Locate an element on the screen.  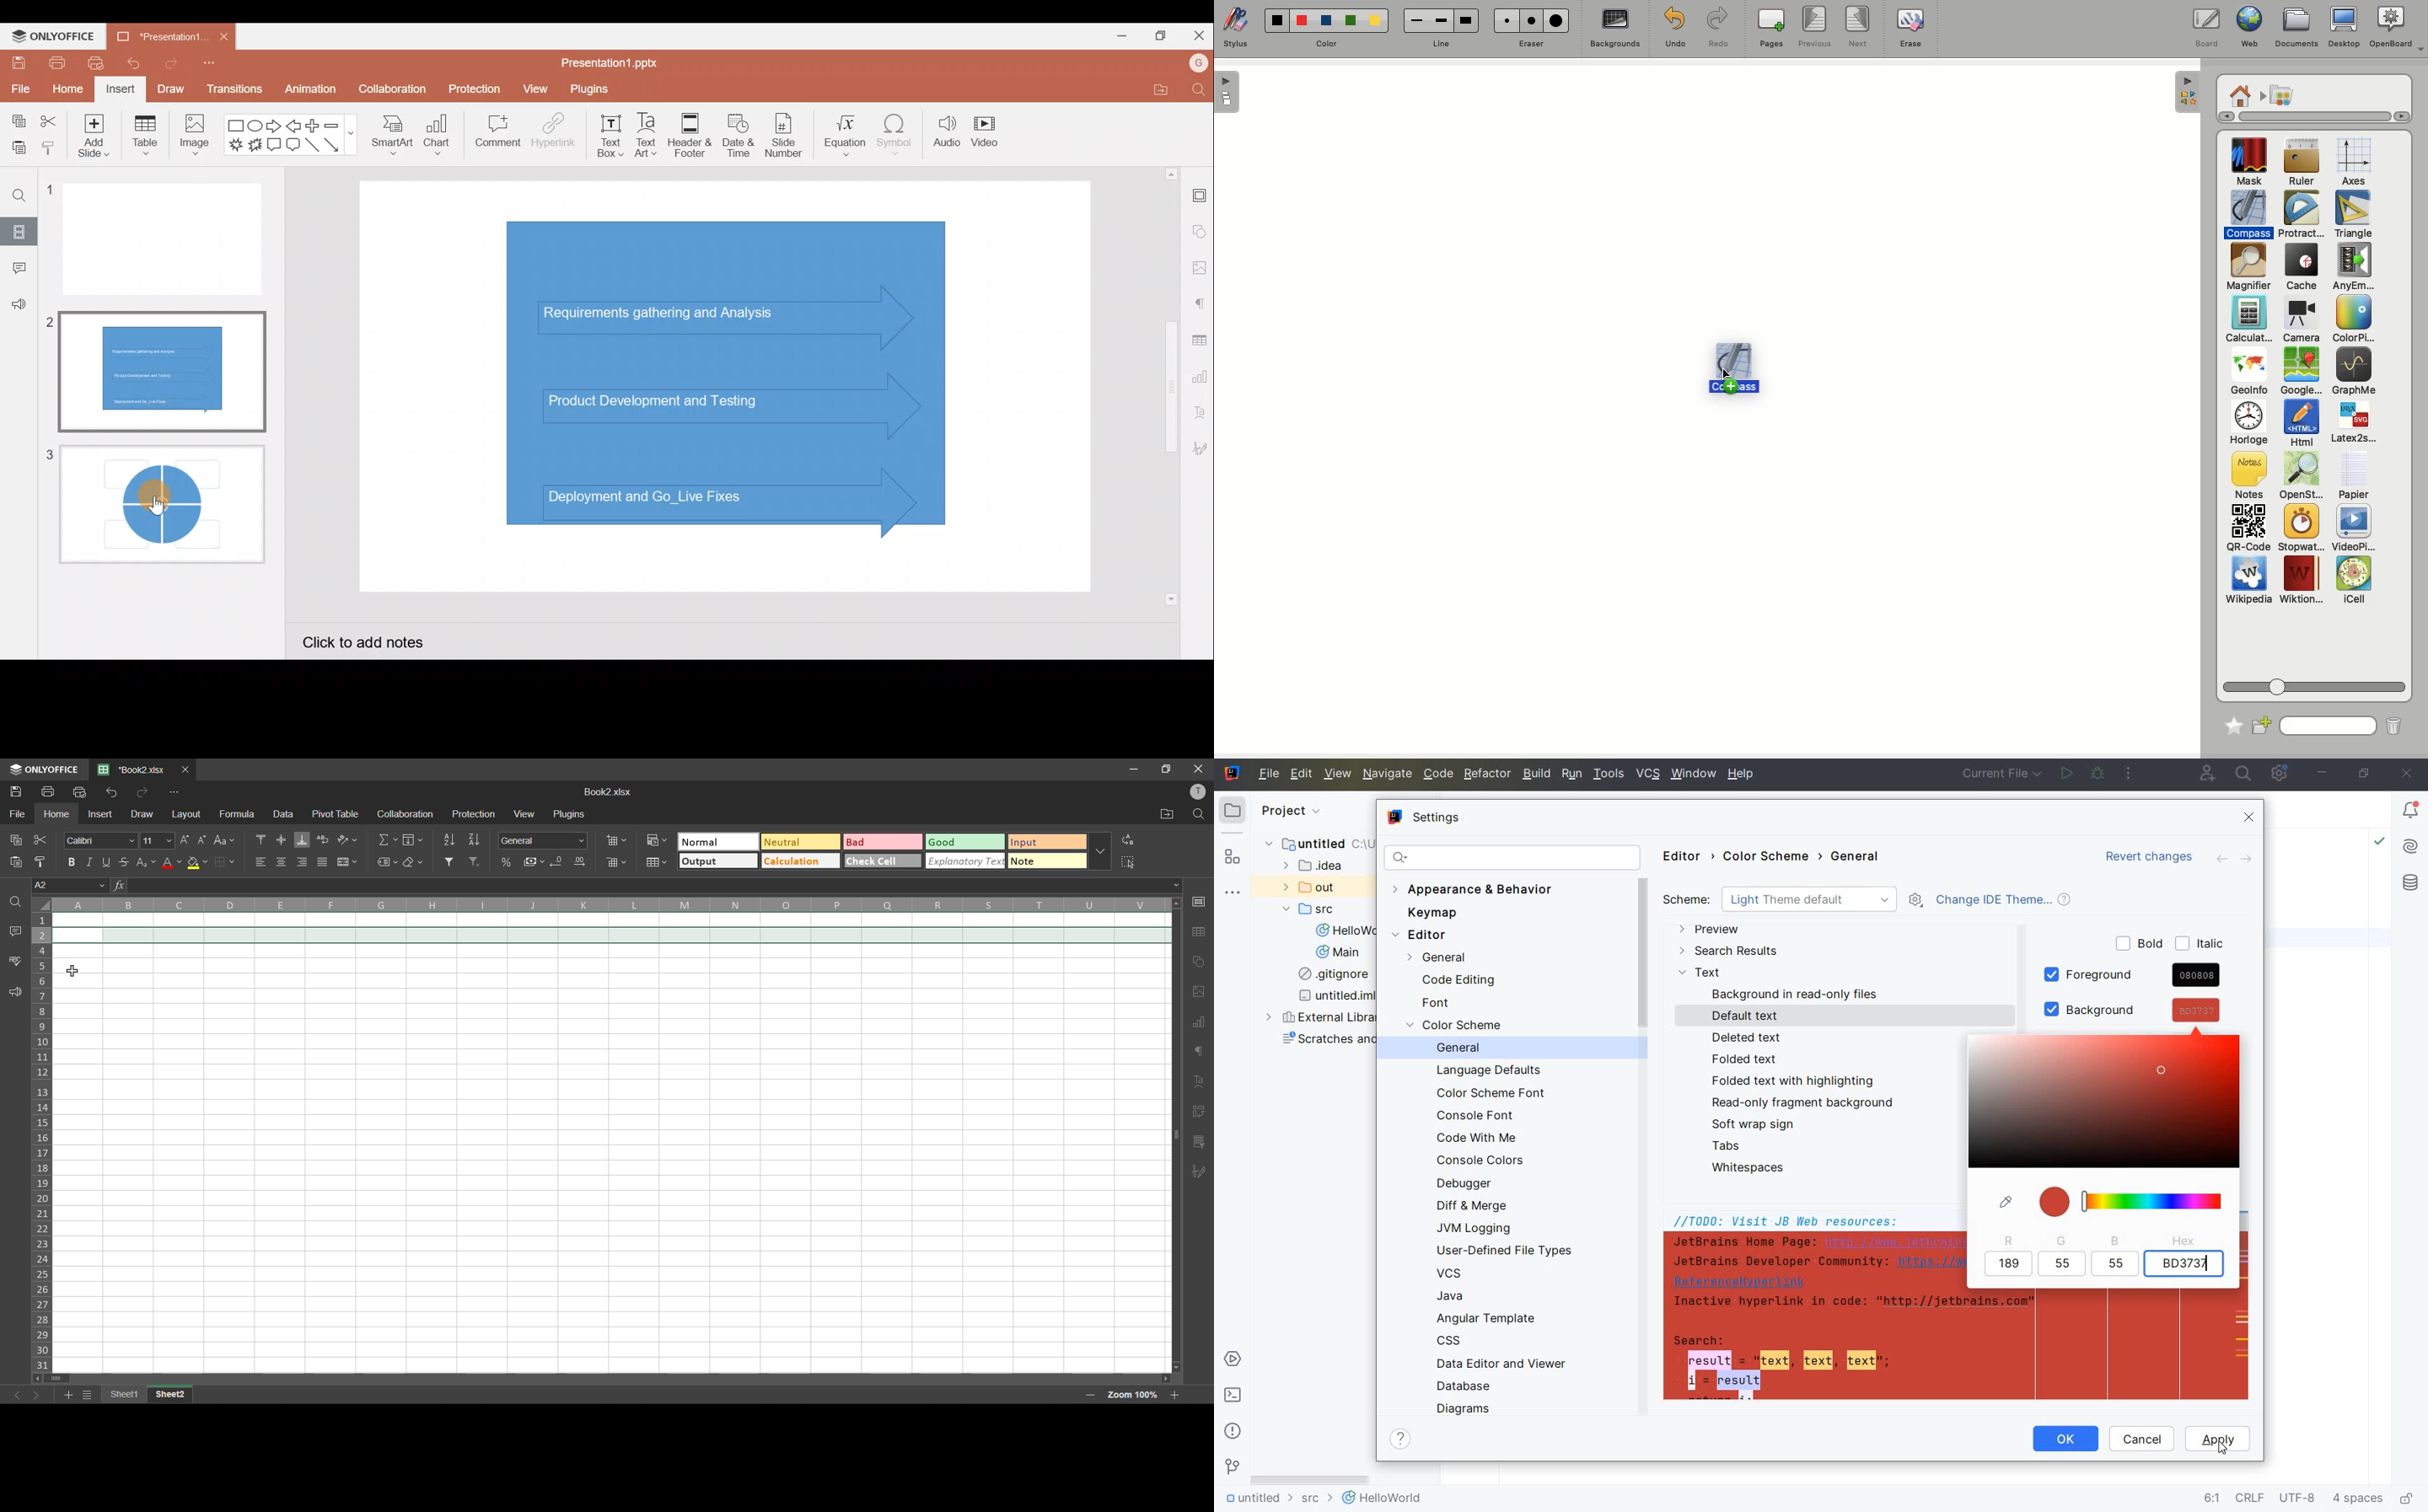
Print file is located at coordinates (52, 63).